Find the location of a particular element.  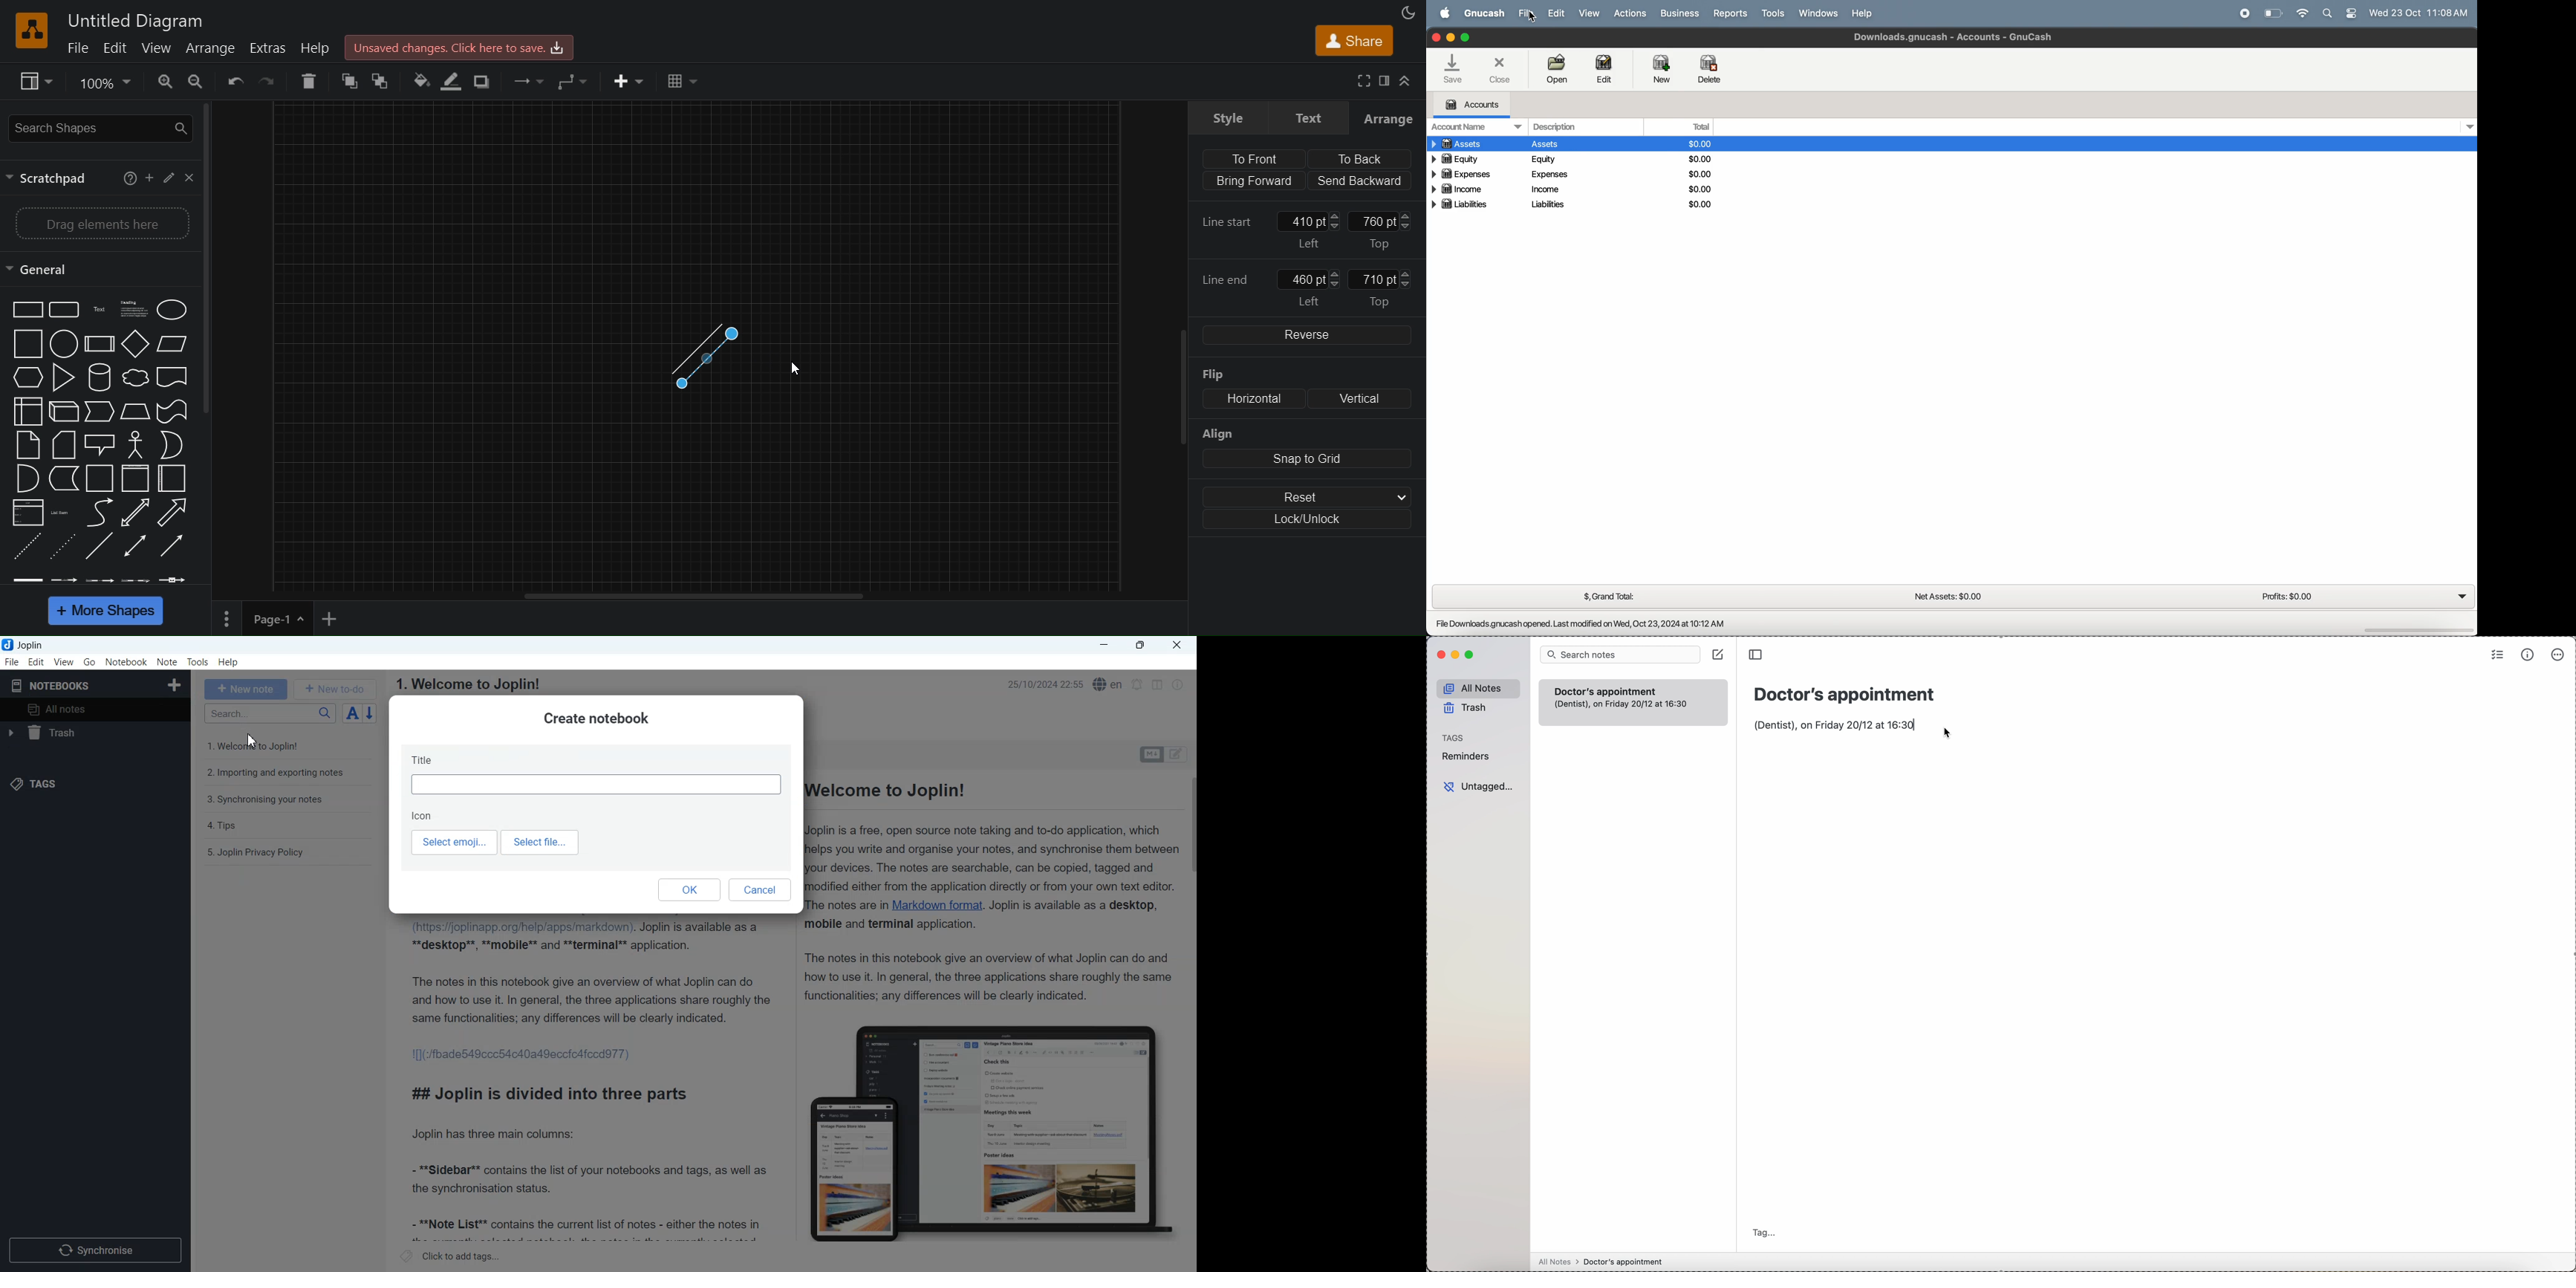

Downloads gnucash - Accounts - Gnucash is located at coordinates (1953, 35).